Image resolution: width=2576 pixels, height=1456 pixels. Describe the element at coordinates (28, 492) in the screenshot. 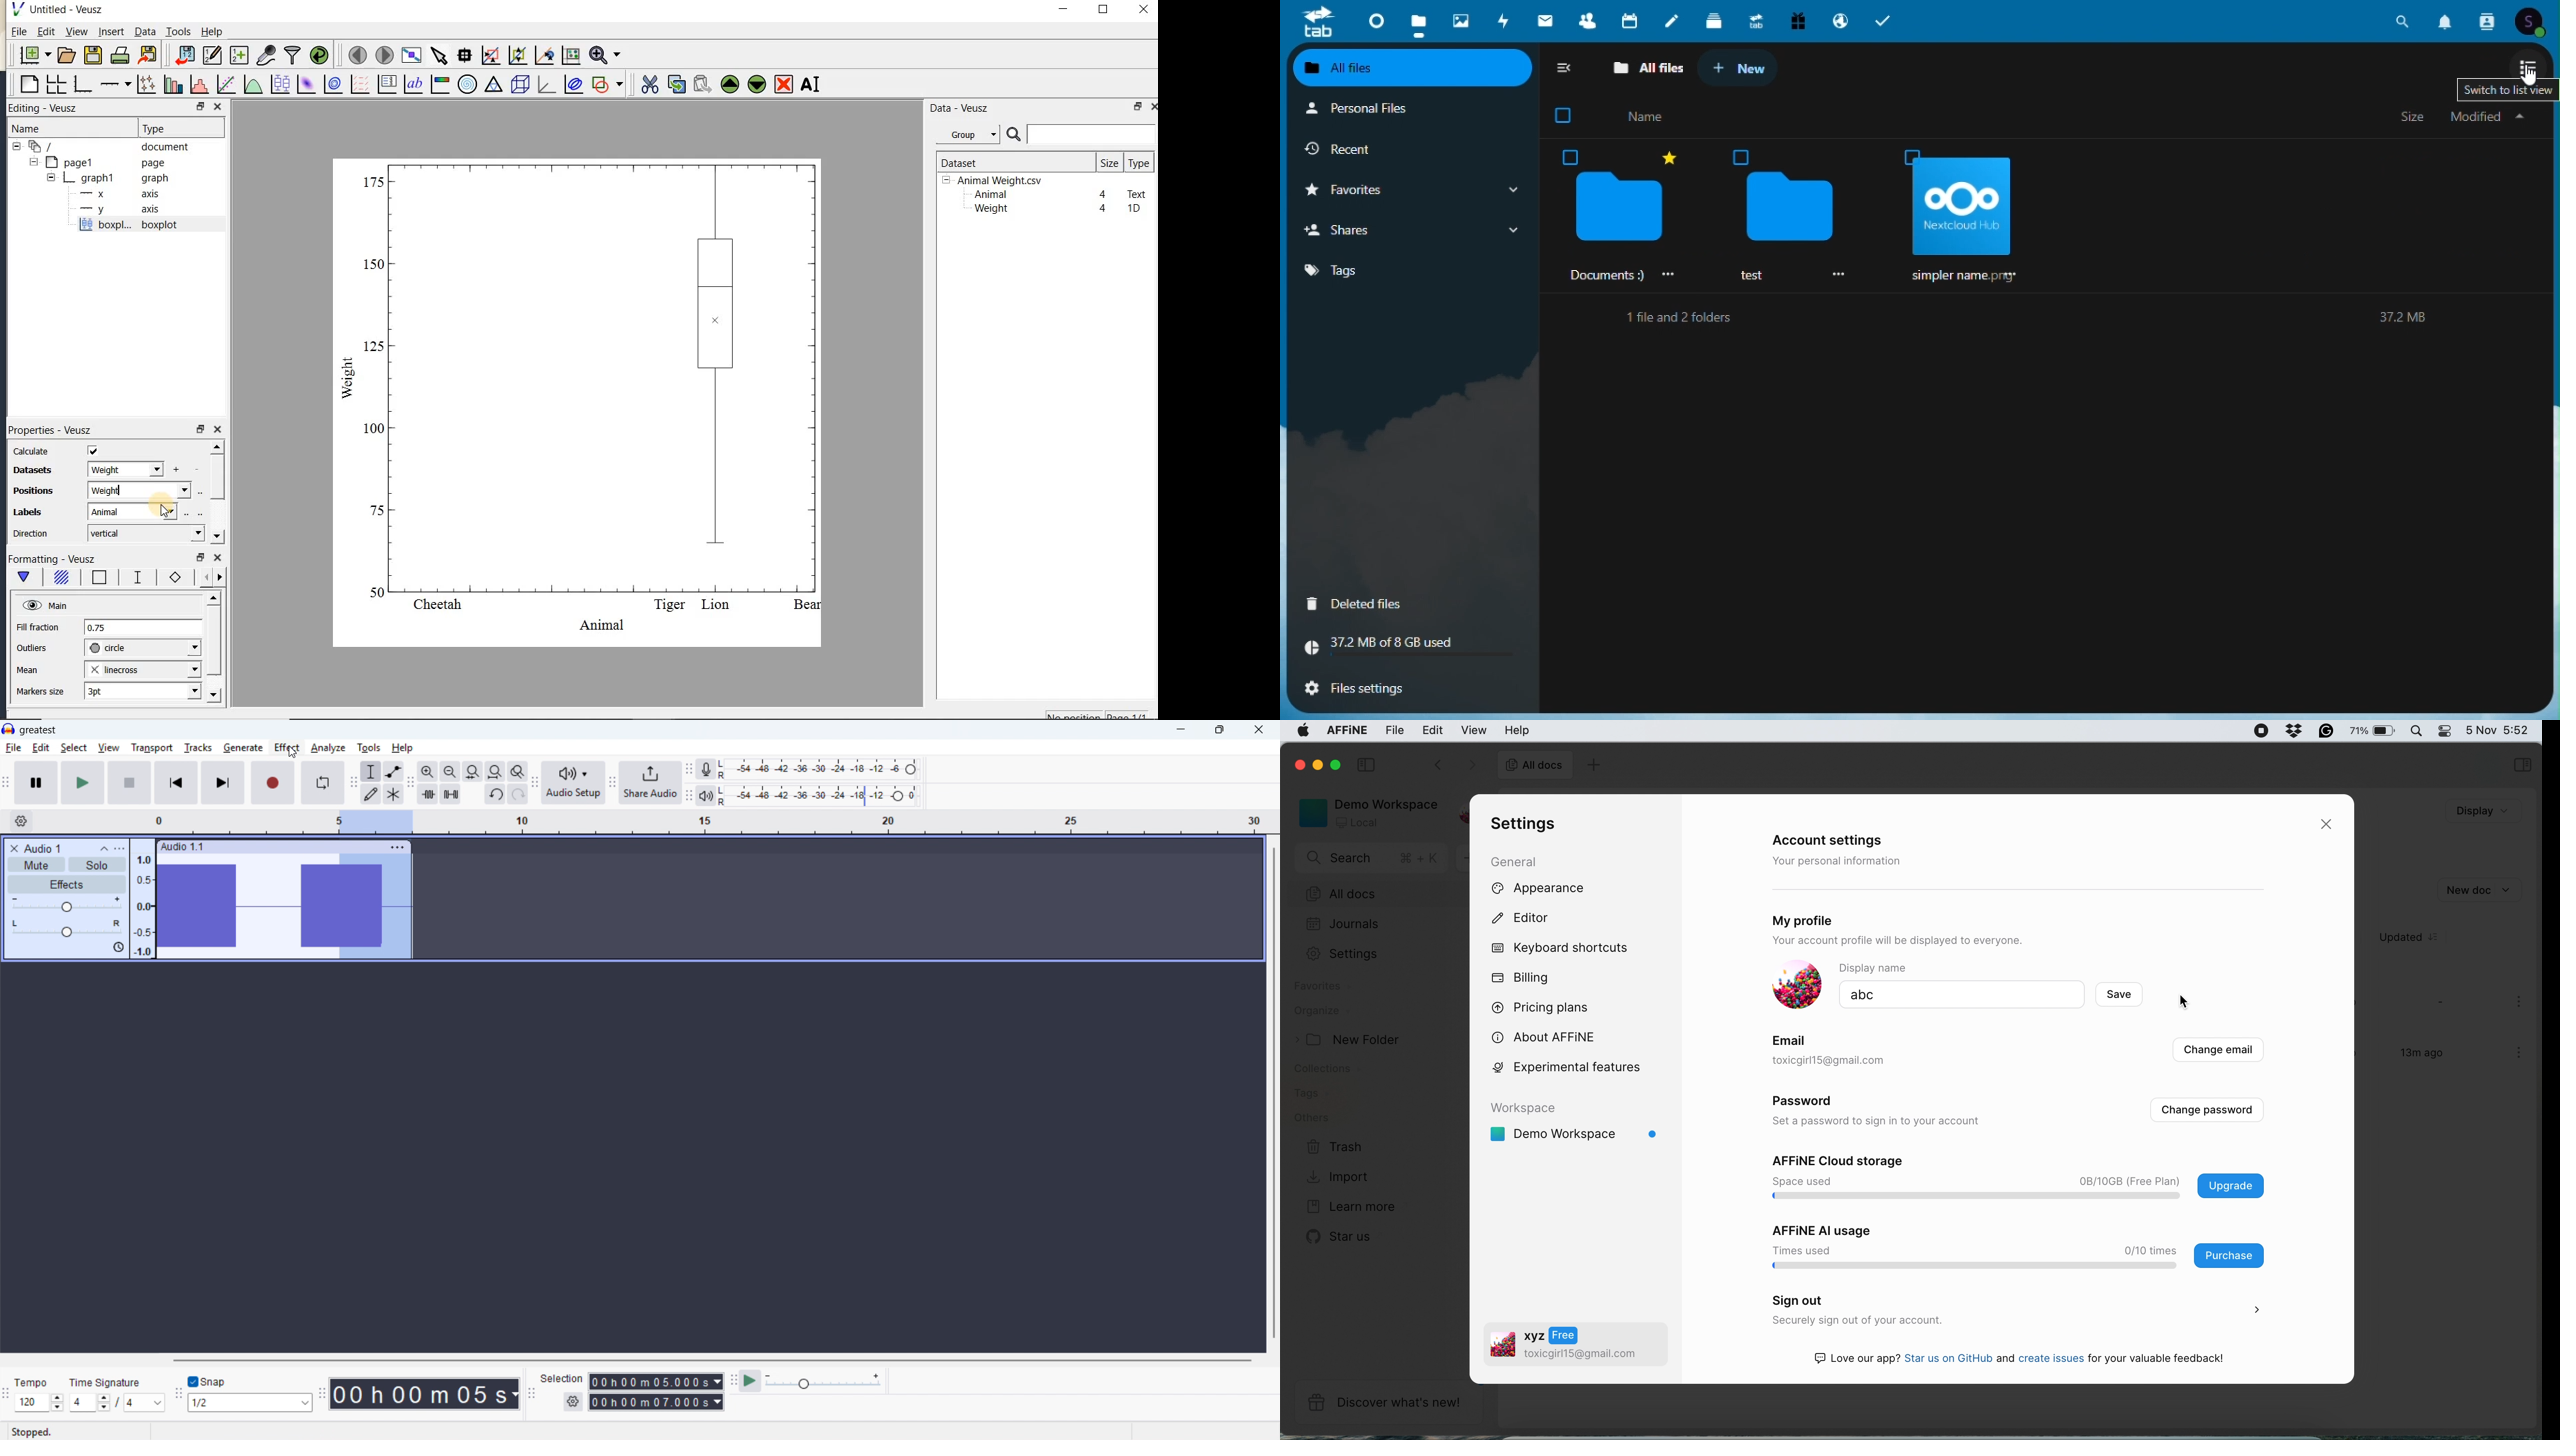

I see `Positions` at that location.